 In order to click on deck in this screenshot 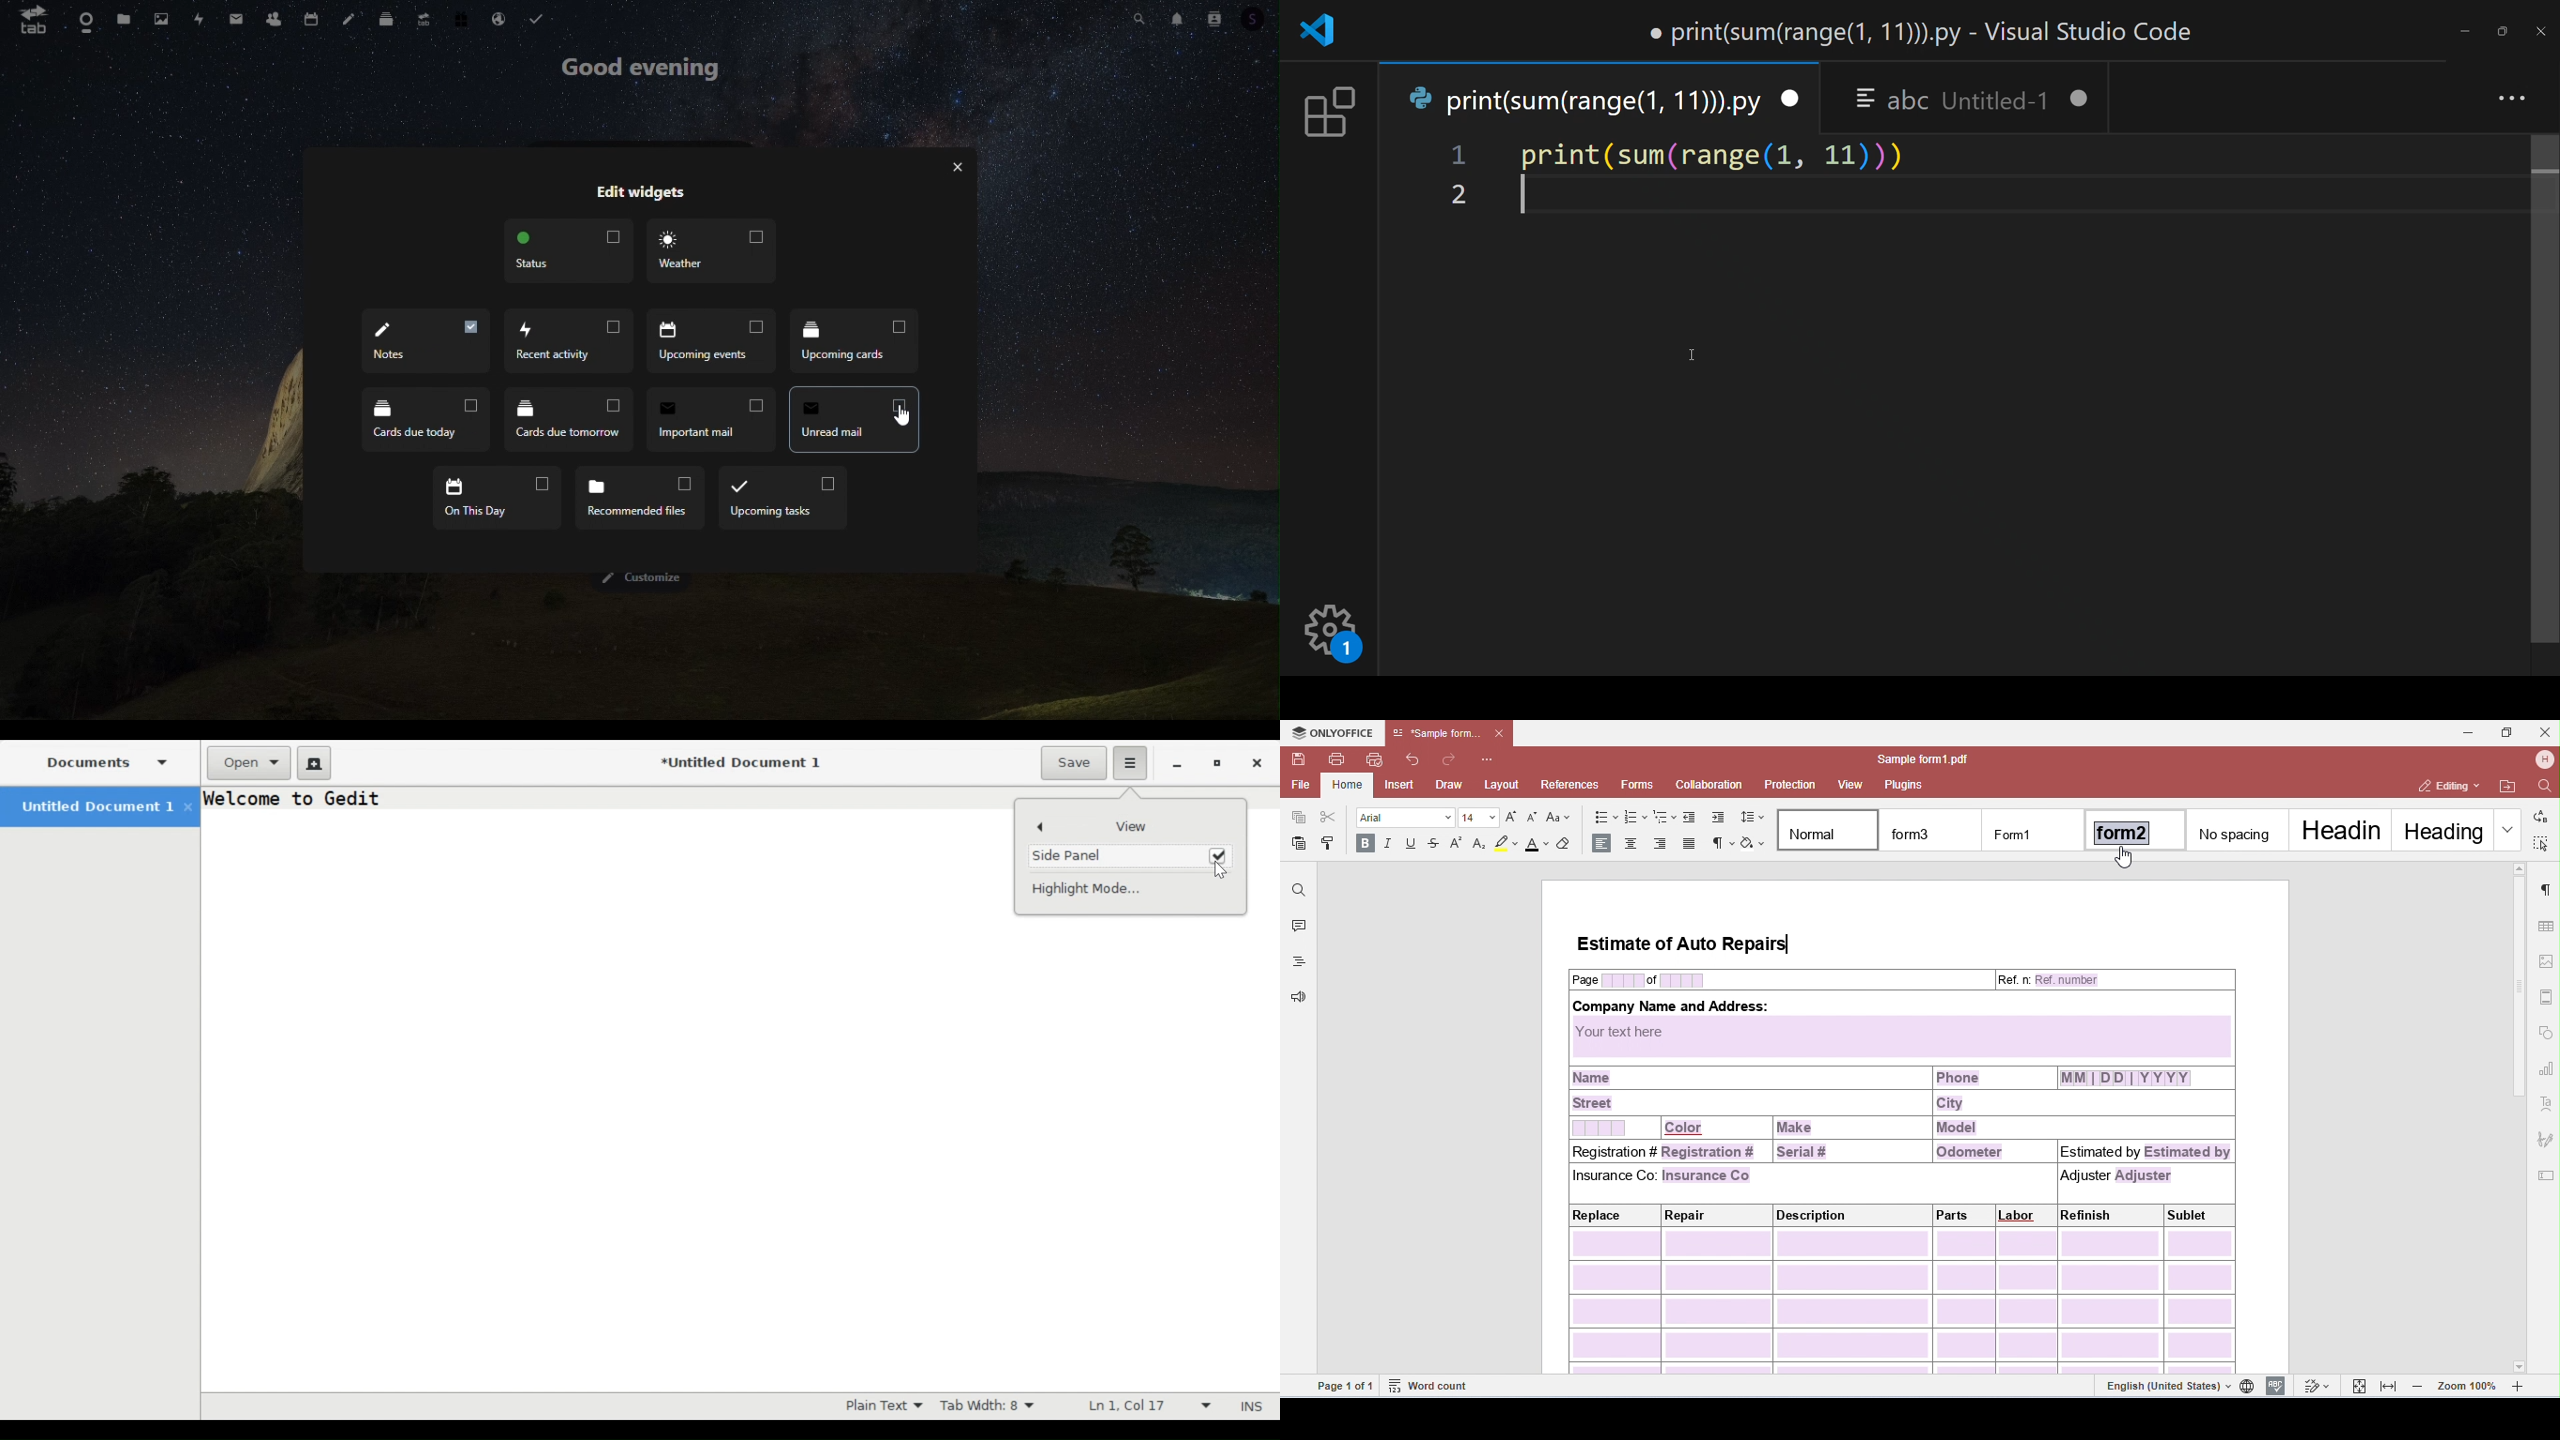, I will do `click(386, 21)`.